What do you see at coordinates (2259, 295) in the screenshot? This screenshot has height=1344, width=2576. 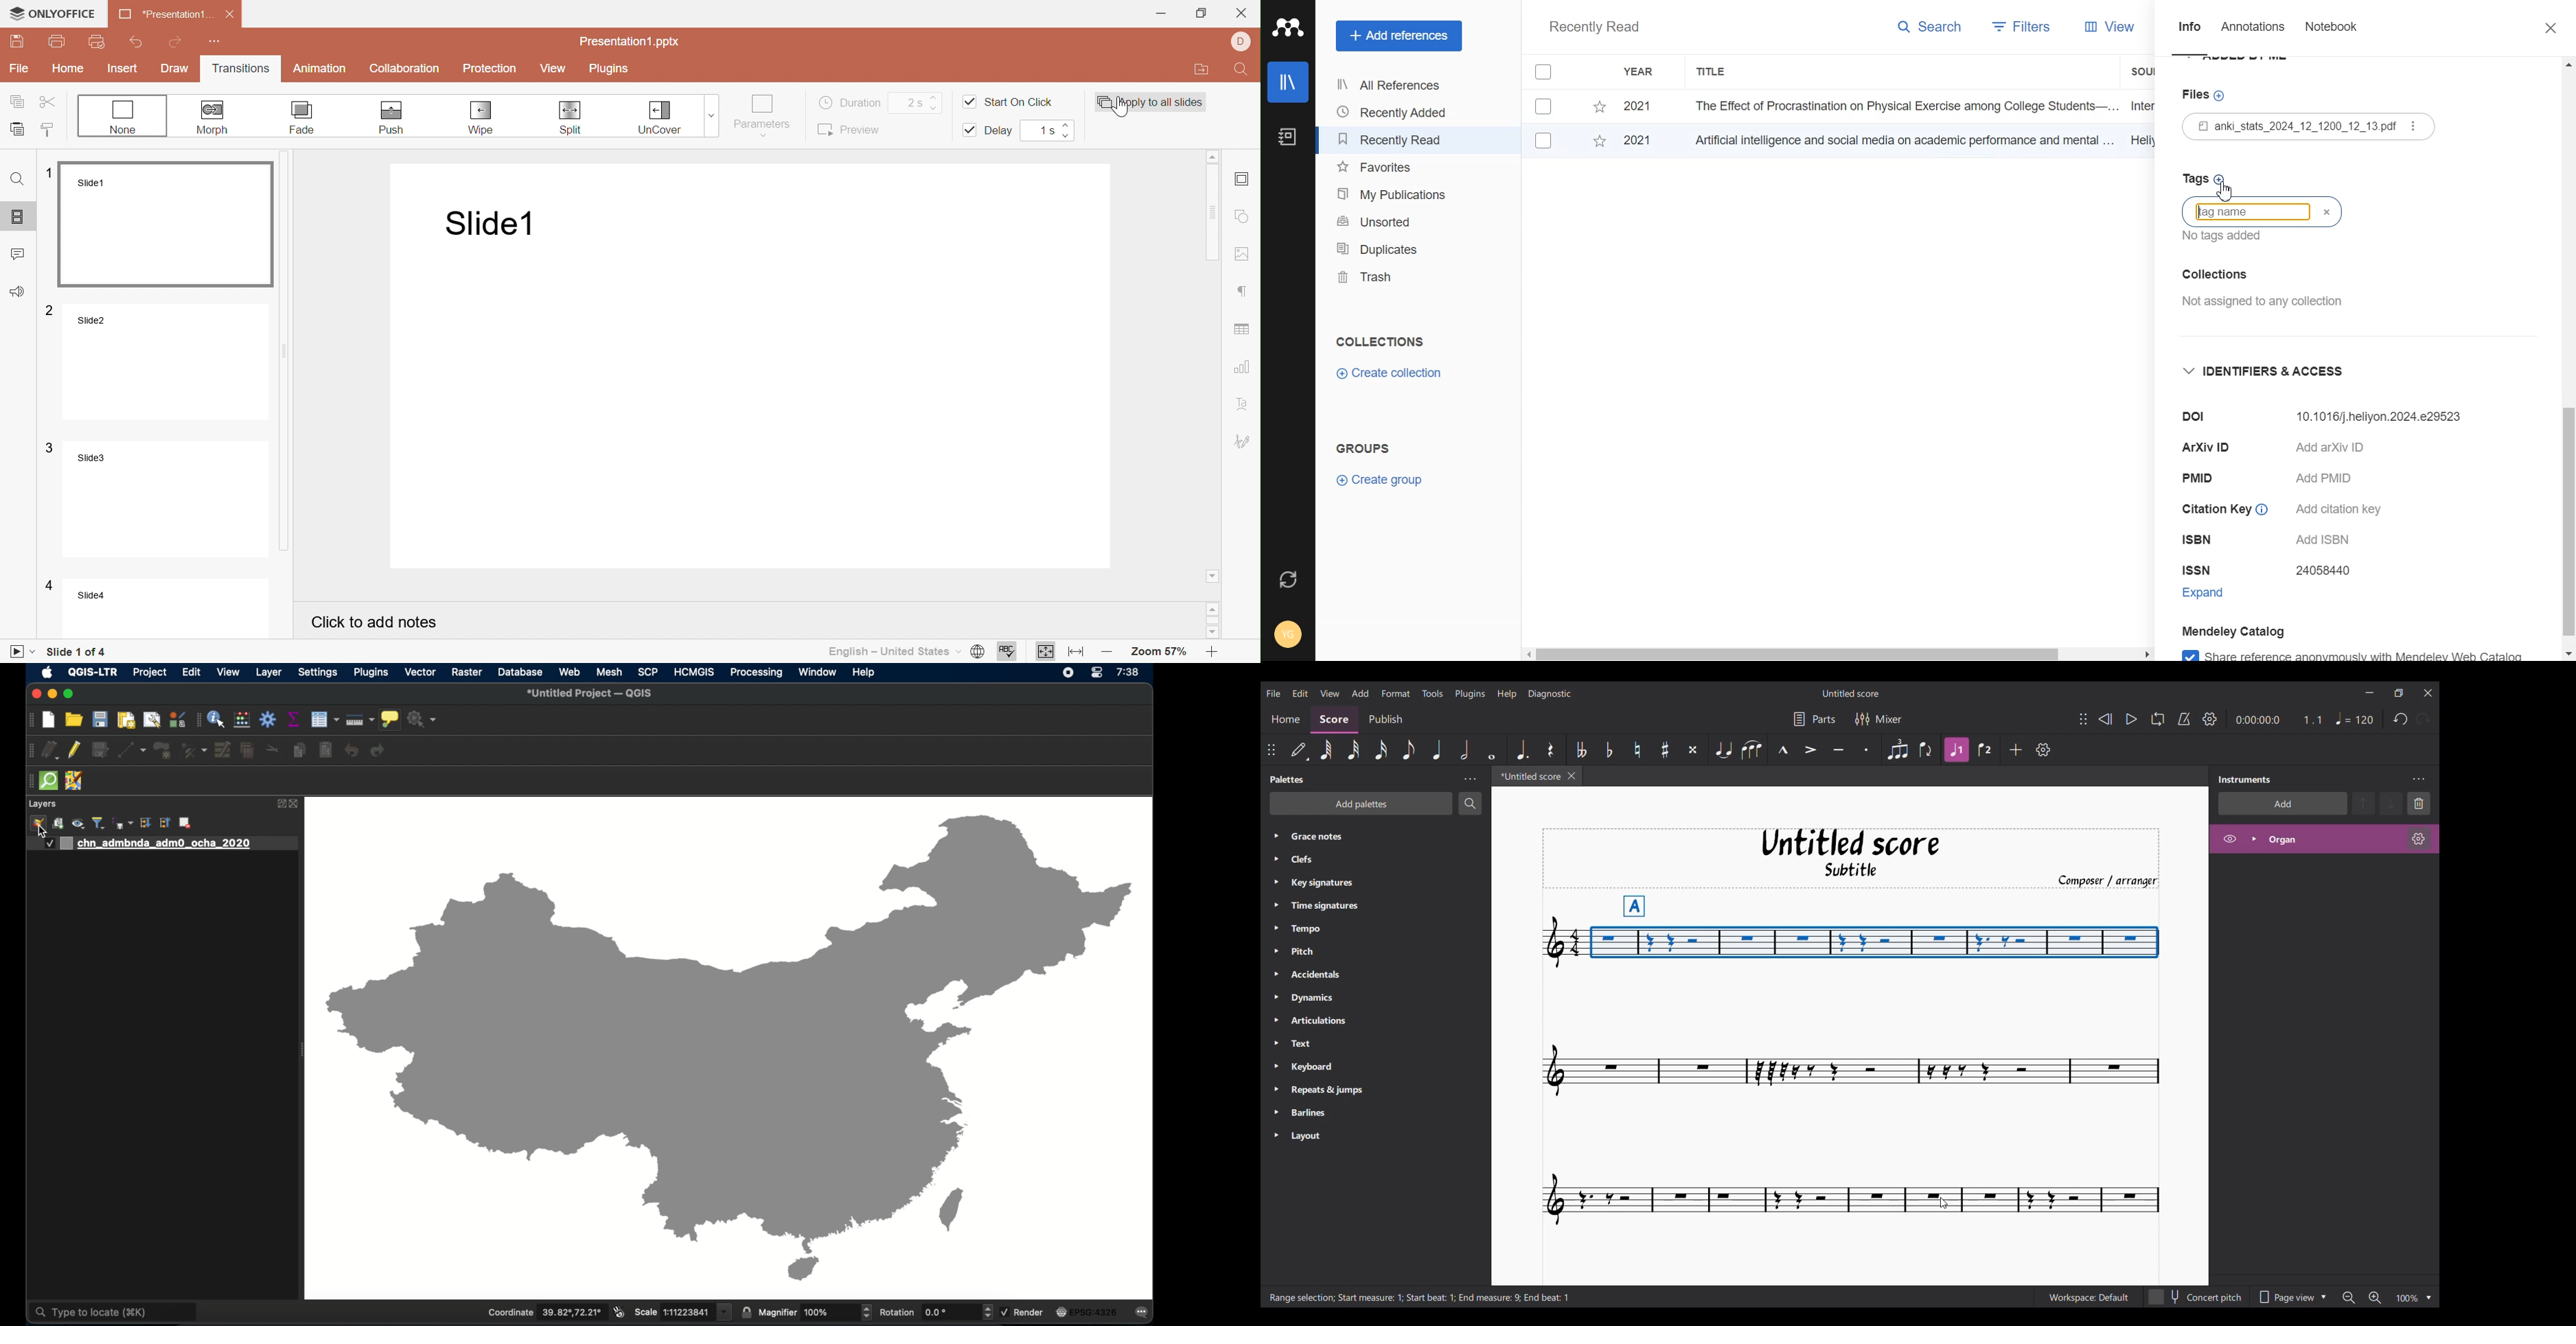 I see `Collection  Not assigned to any collection` at bounding box center [2259, 295].